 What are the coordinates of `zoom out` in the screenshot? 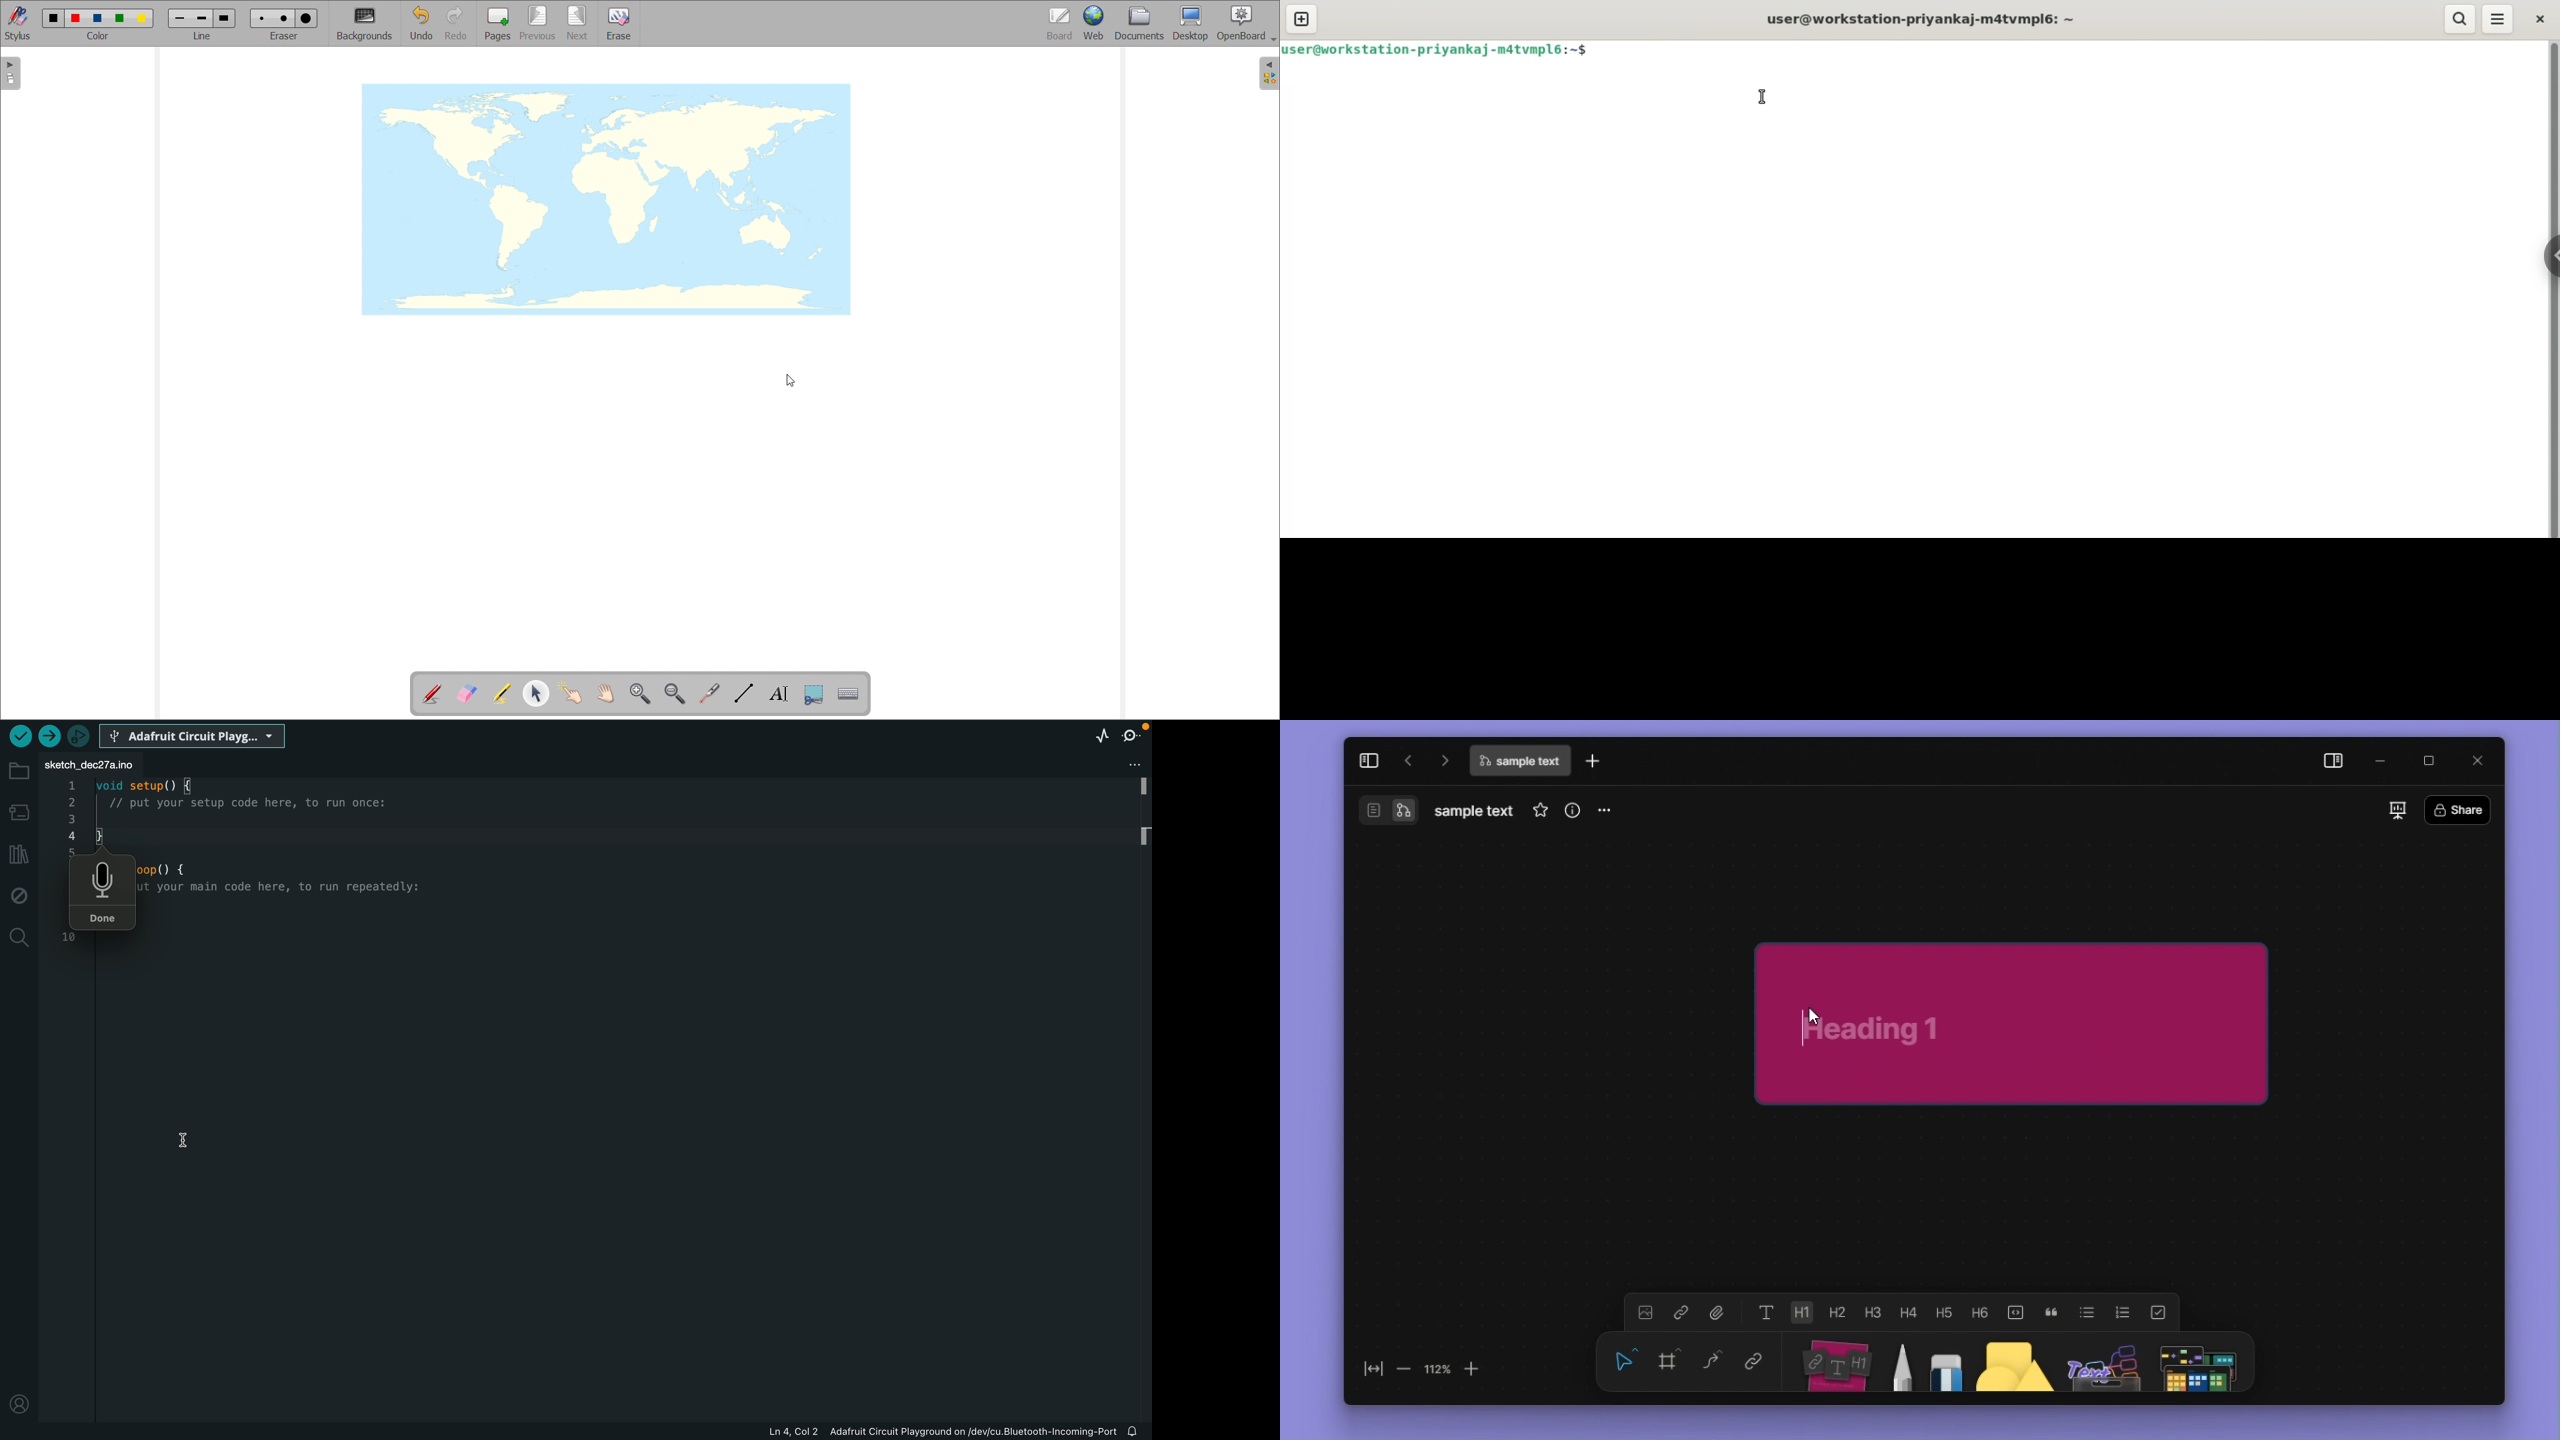 It's located at (1405, 1370).